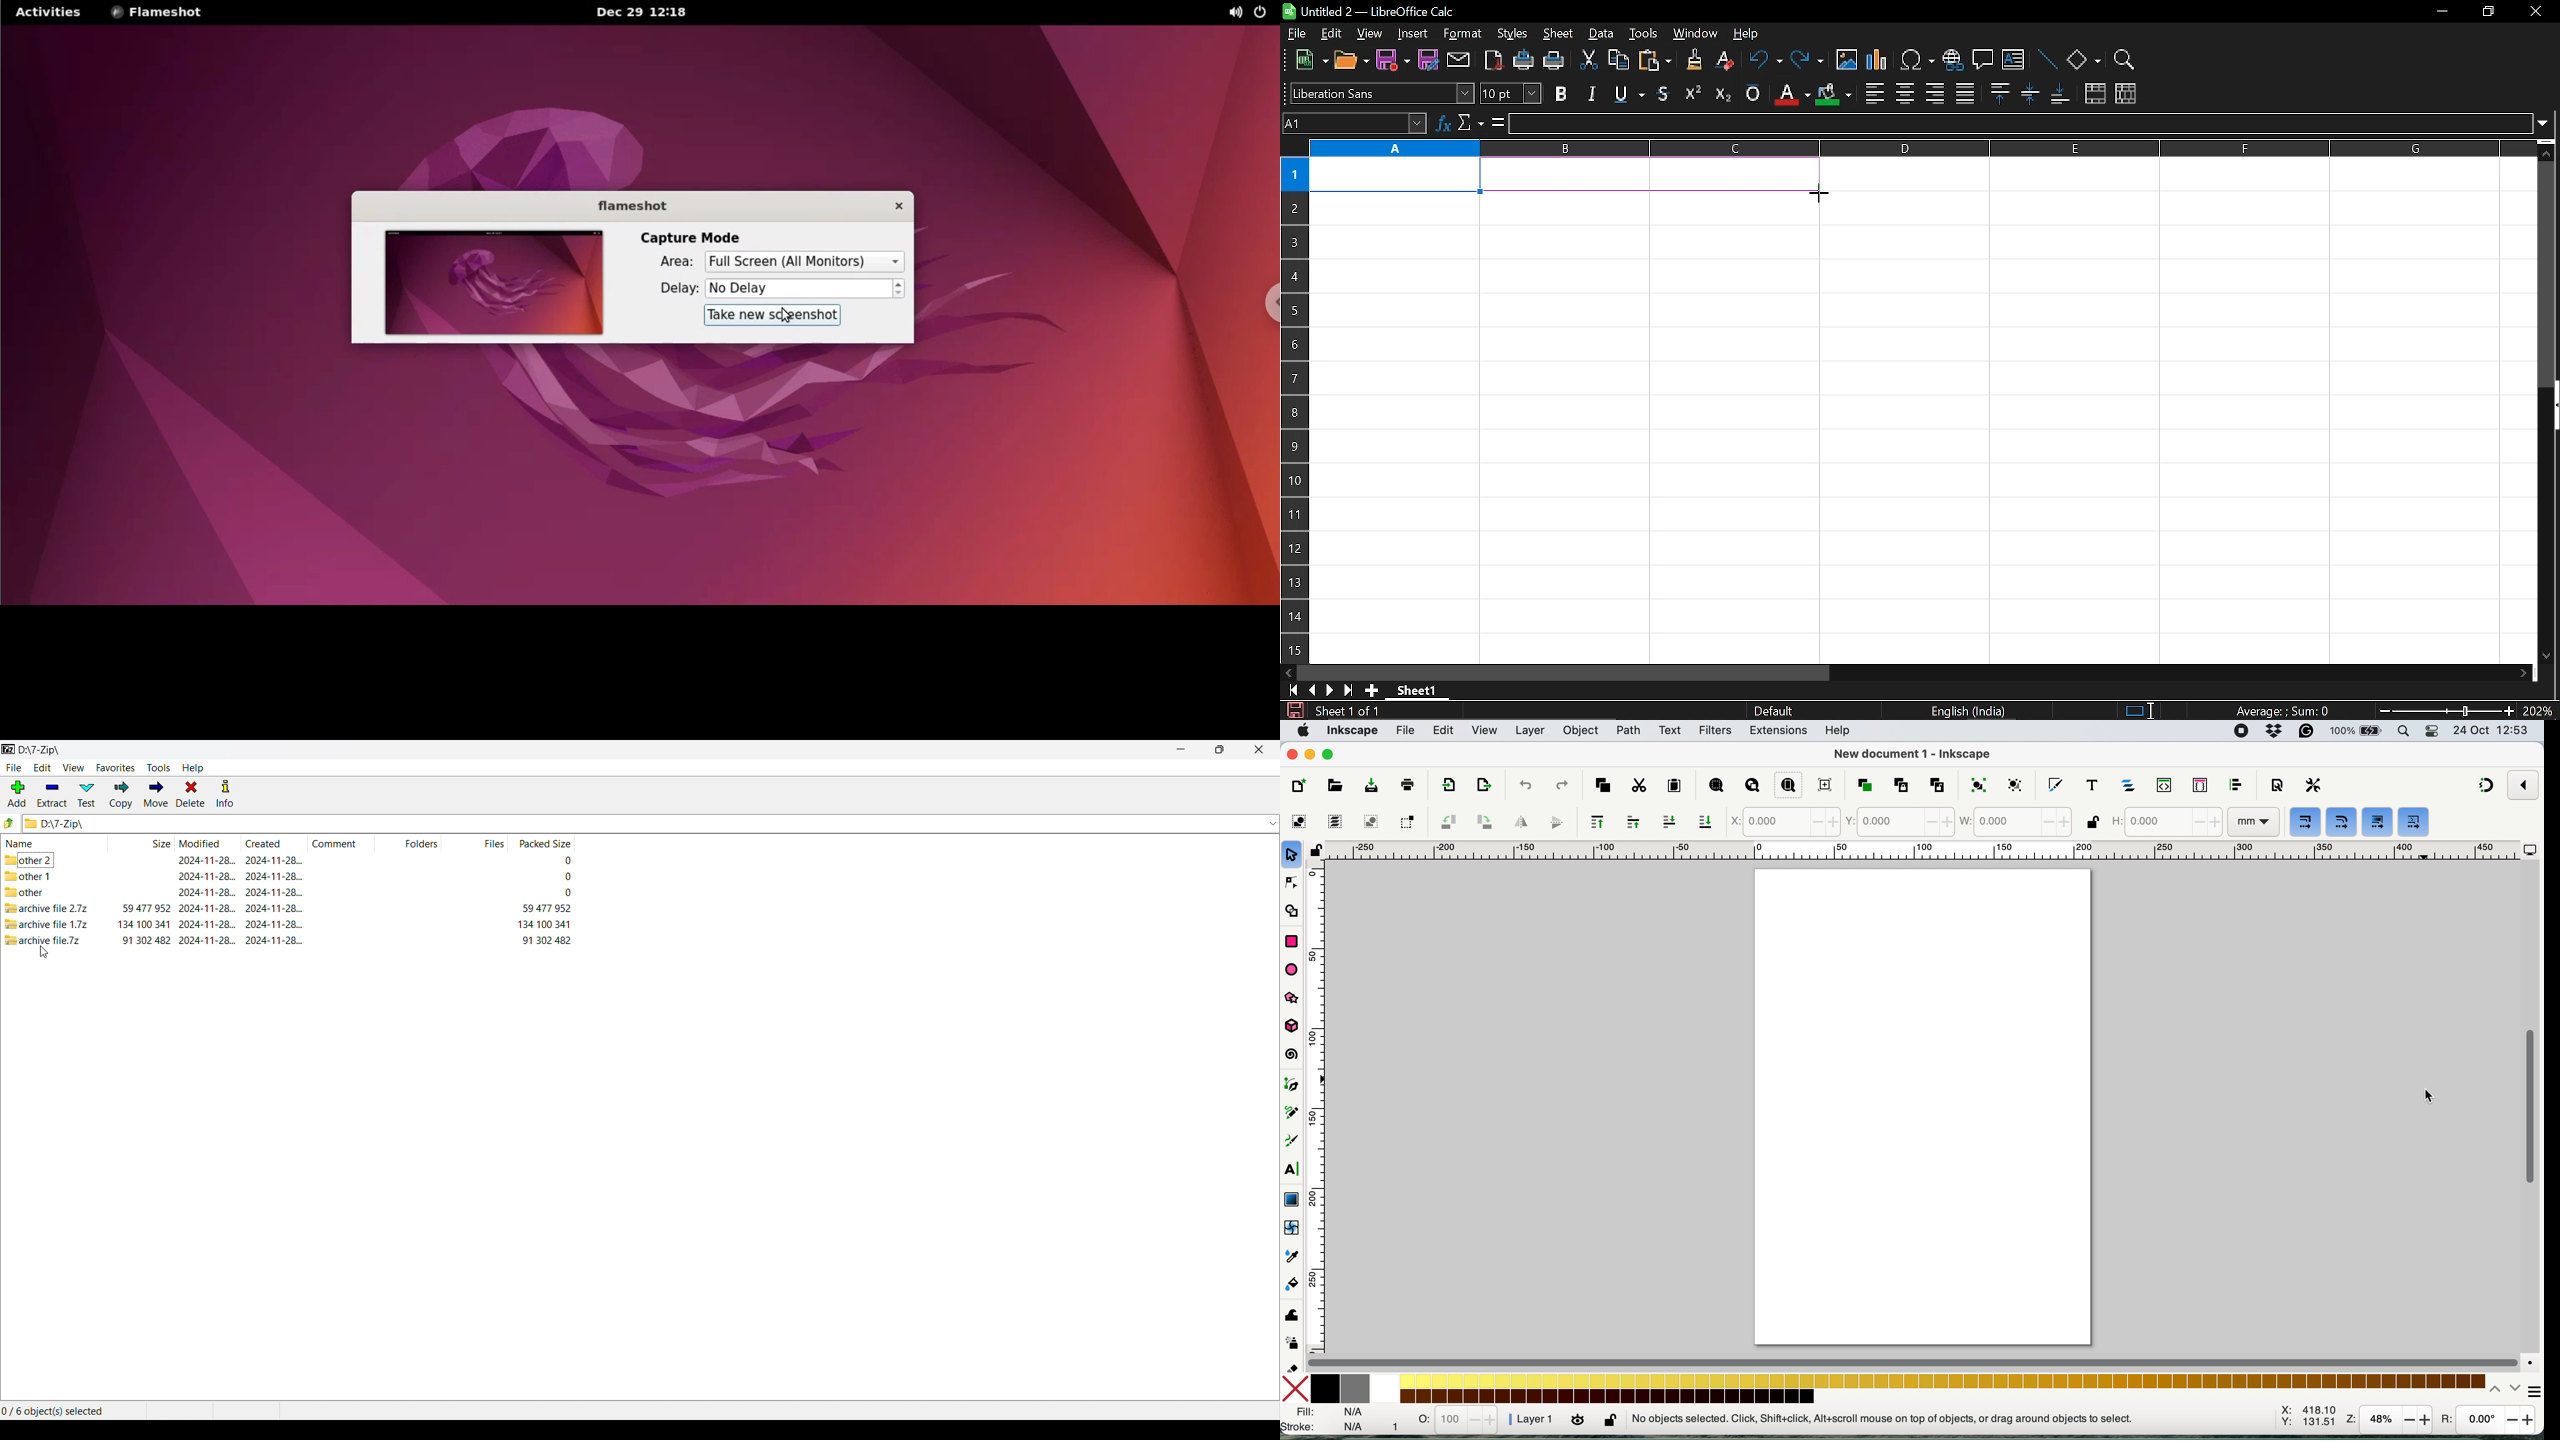  I want to click on undo, so click(1525, 785).